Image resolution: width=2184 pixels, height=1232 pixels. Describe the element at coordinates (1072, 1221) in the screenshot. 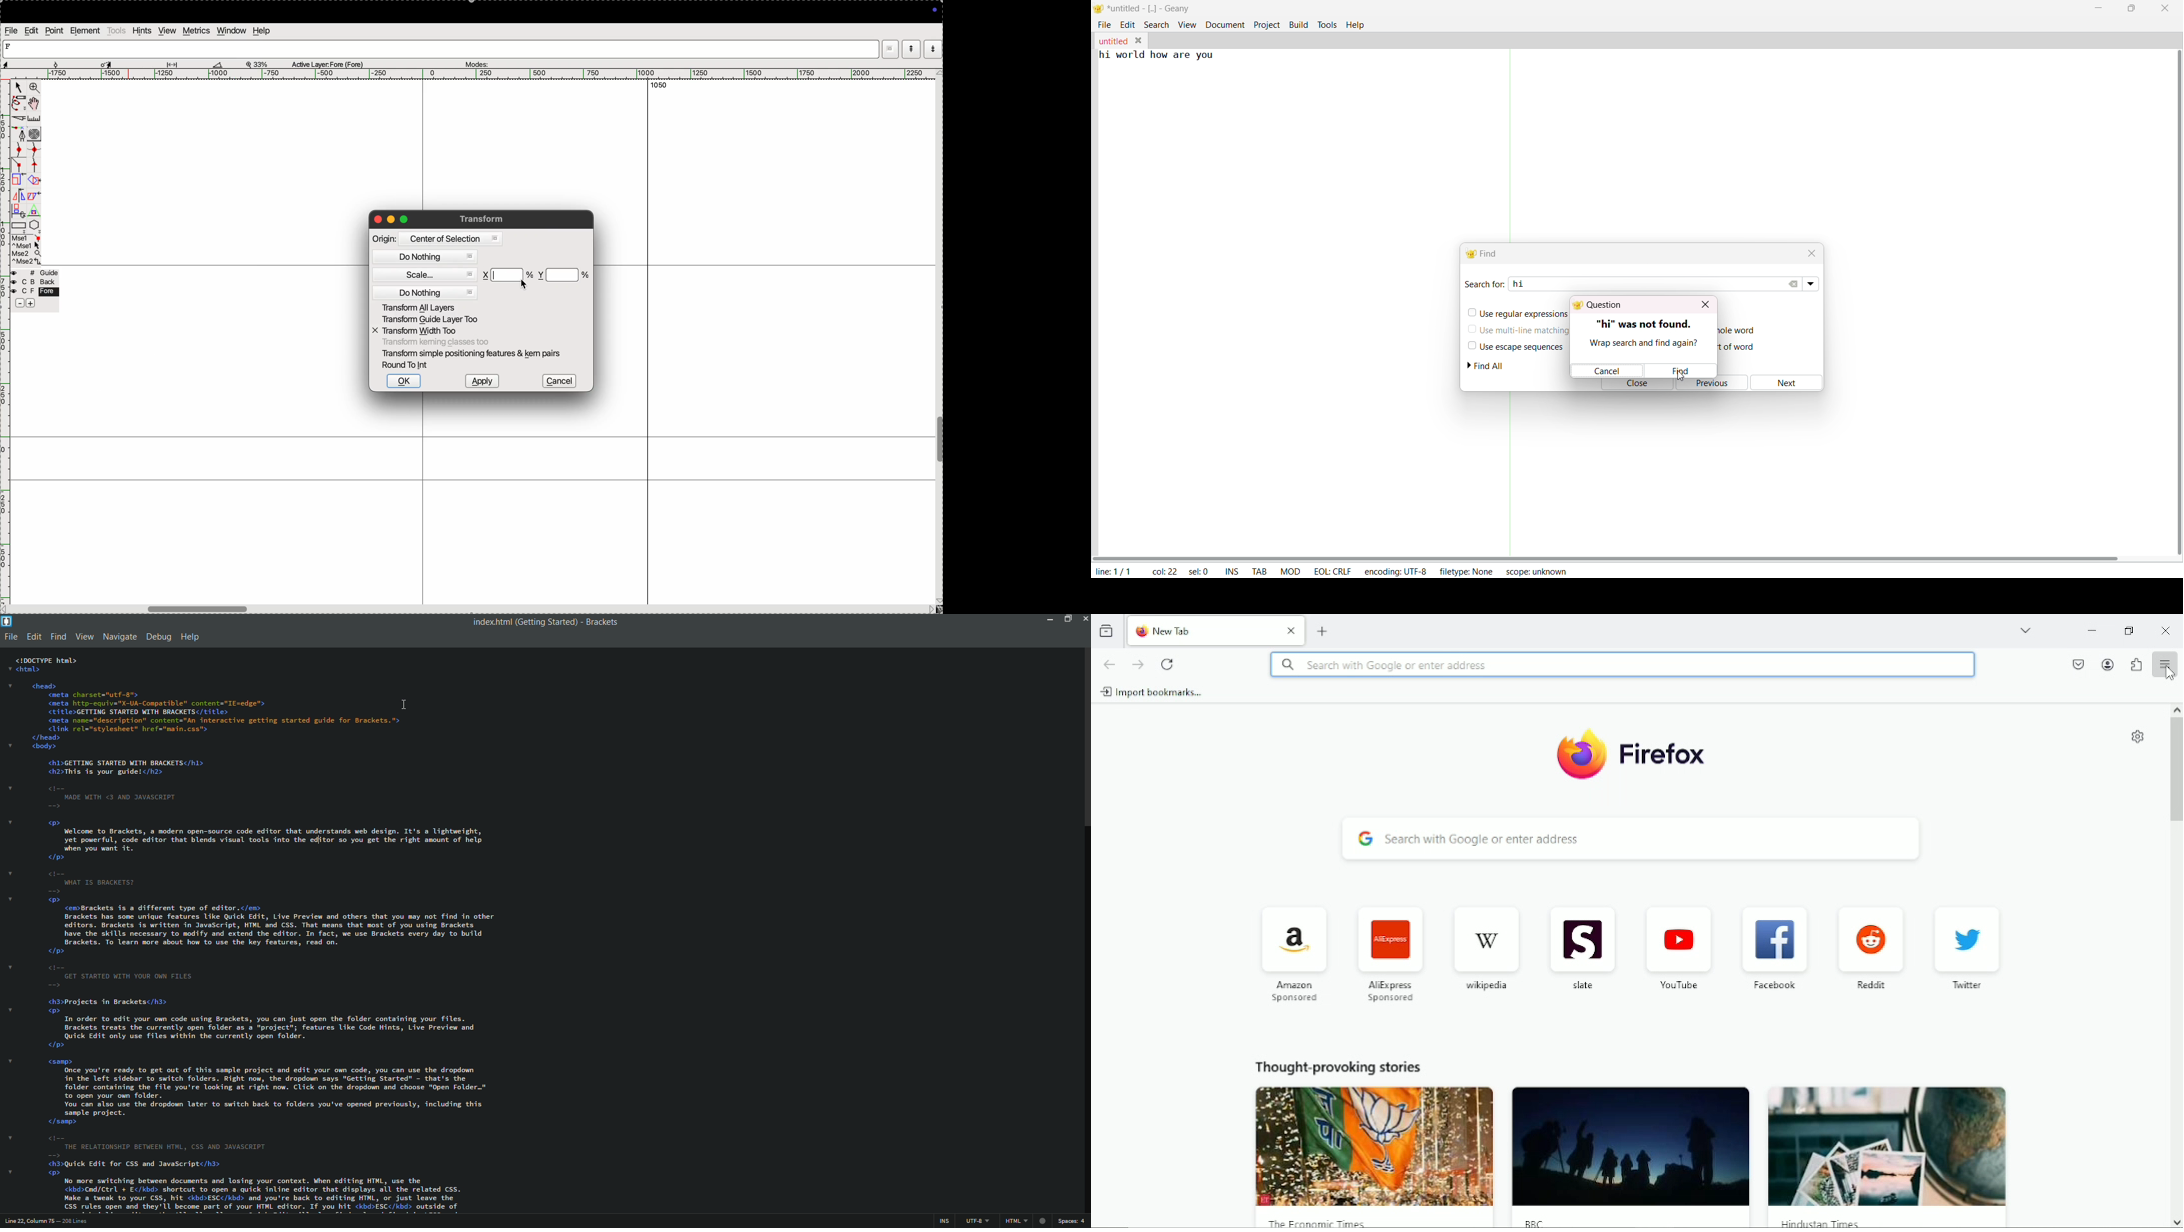

I see `spaces: 4` at that location.